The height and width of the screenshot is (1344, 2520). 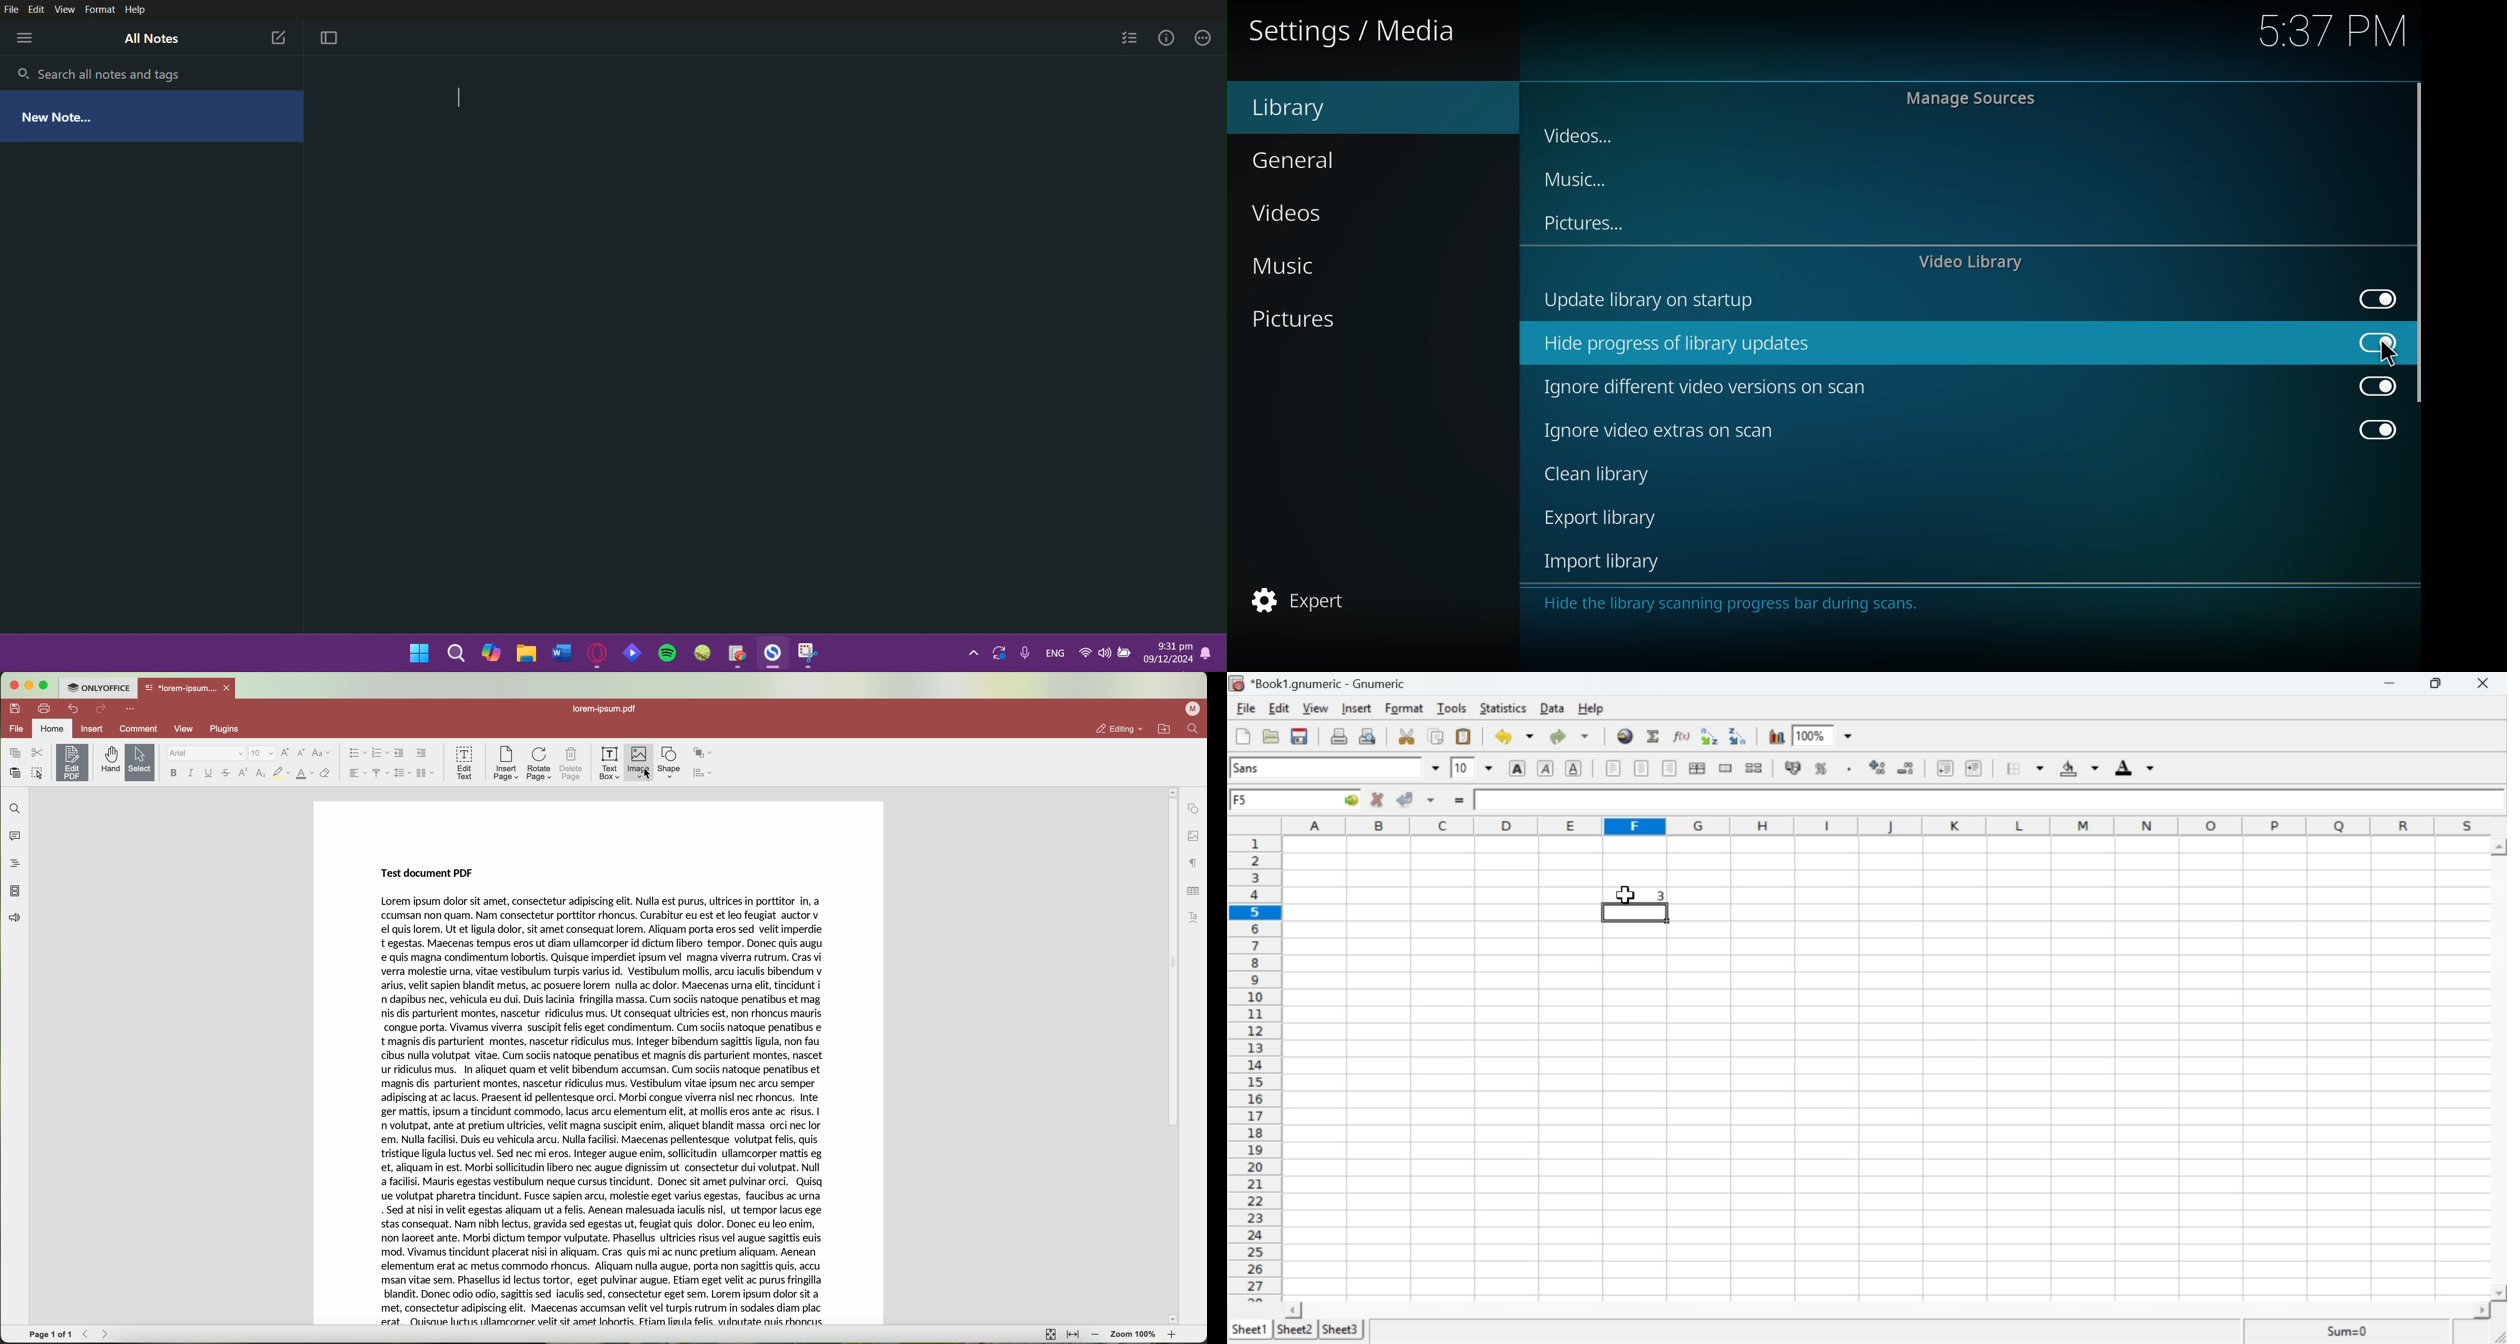 I want to click on scroll bar, so click(x=2500, y=1070).